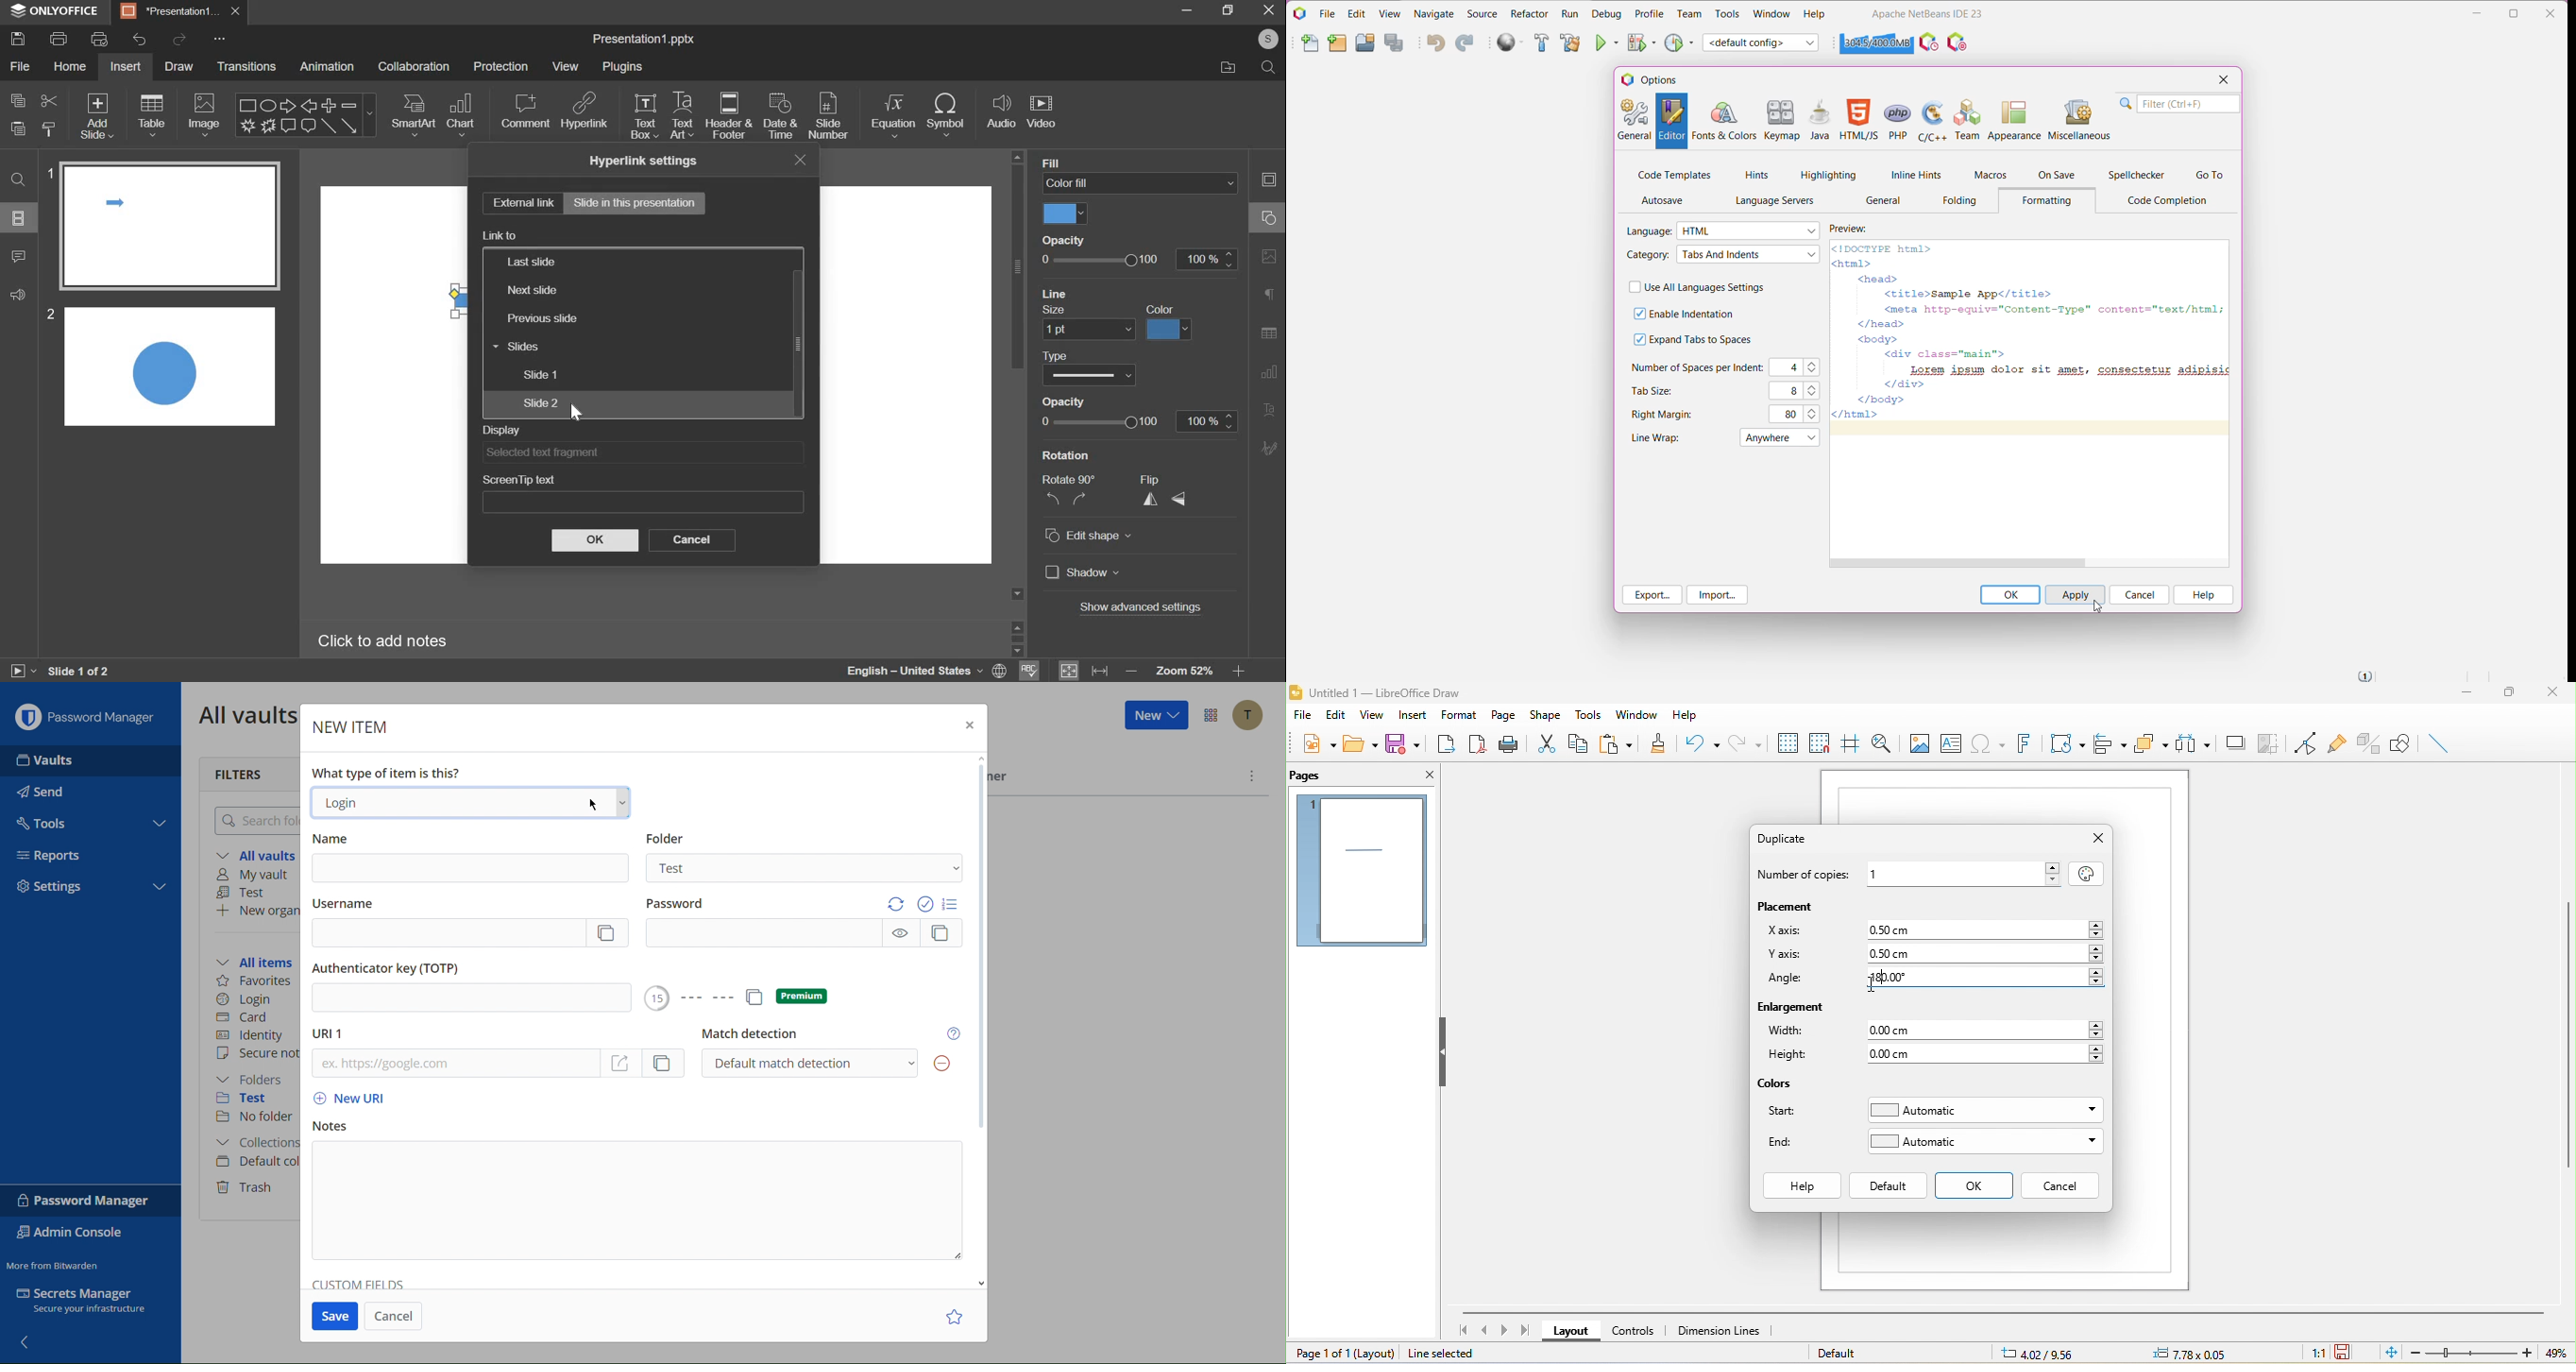  What do you see at coordinates (239, 776) in the screenshot?
I see `Filters` at bounding box center [239, 776].